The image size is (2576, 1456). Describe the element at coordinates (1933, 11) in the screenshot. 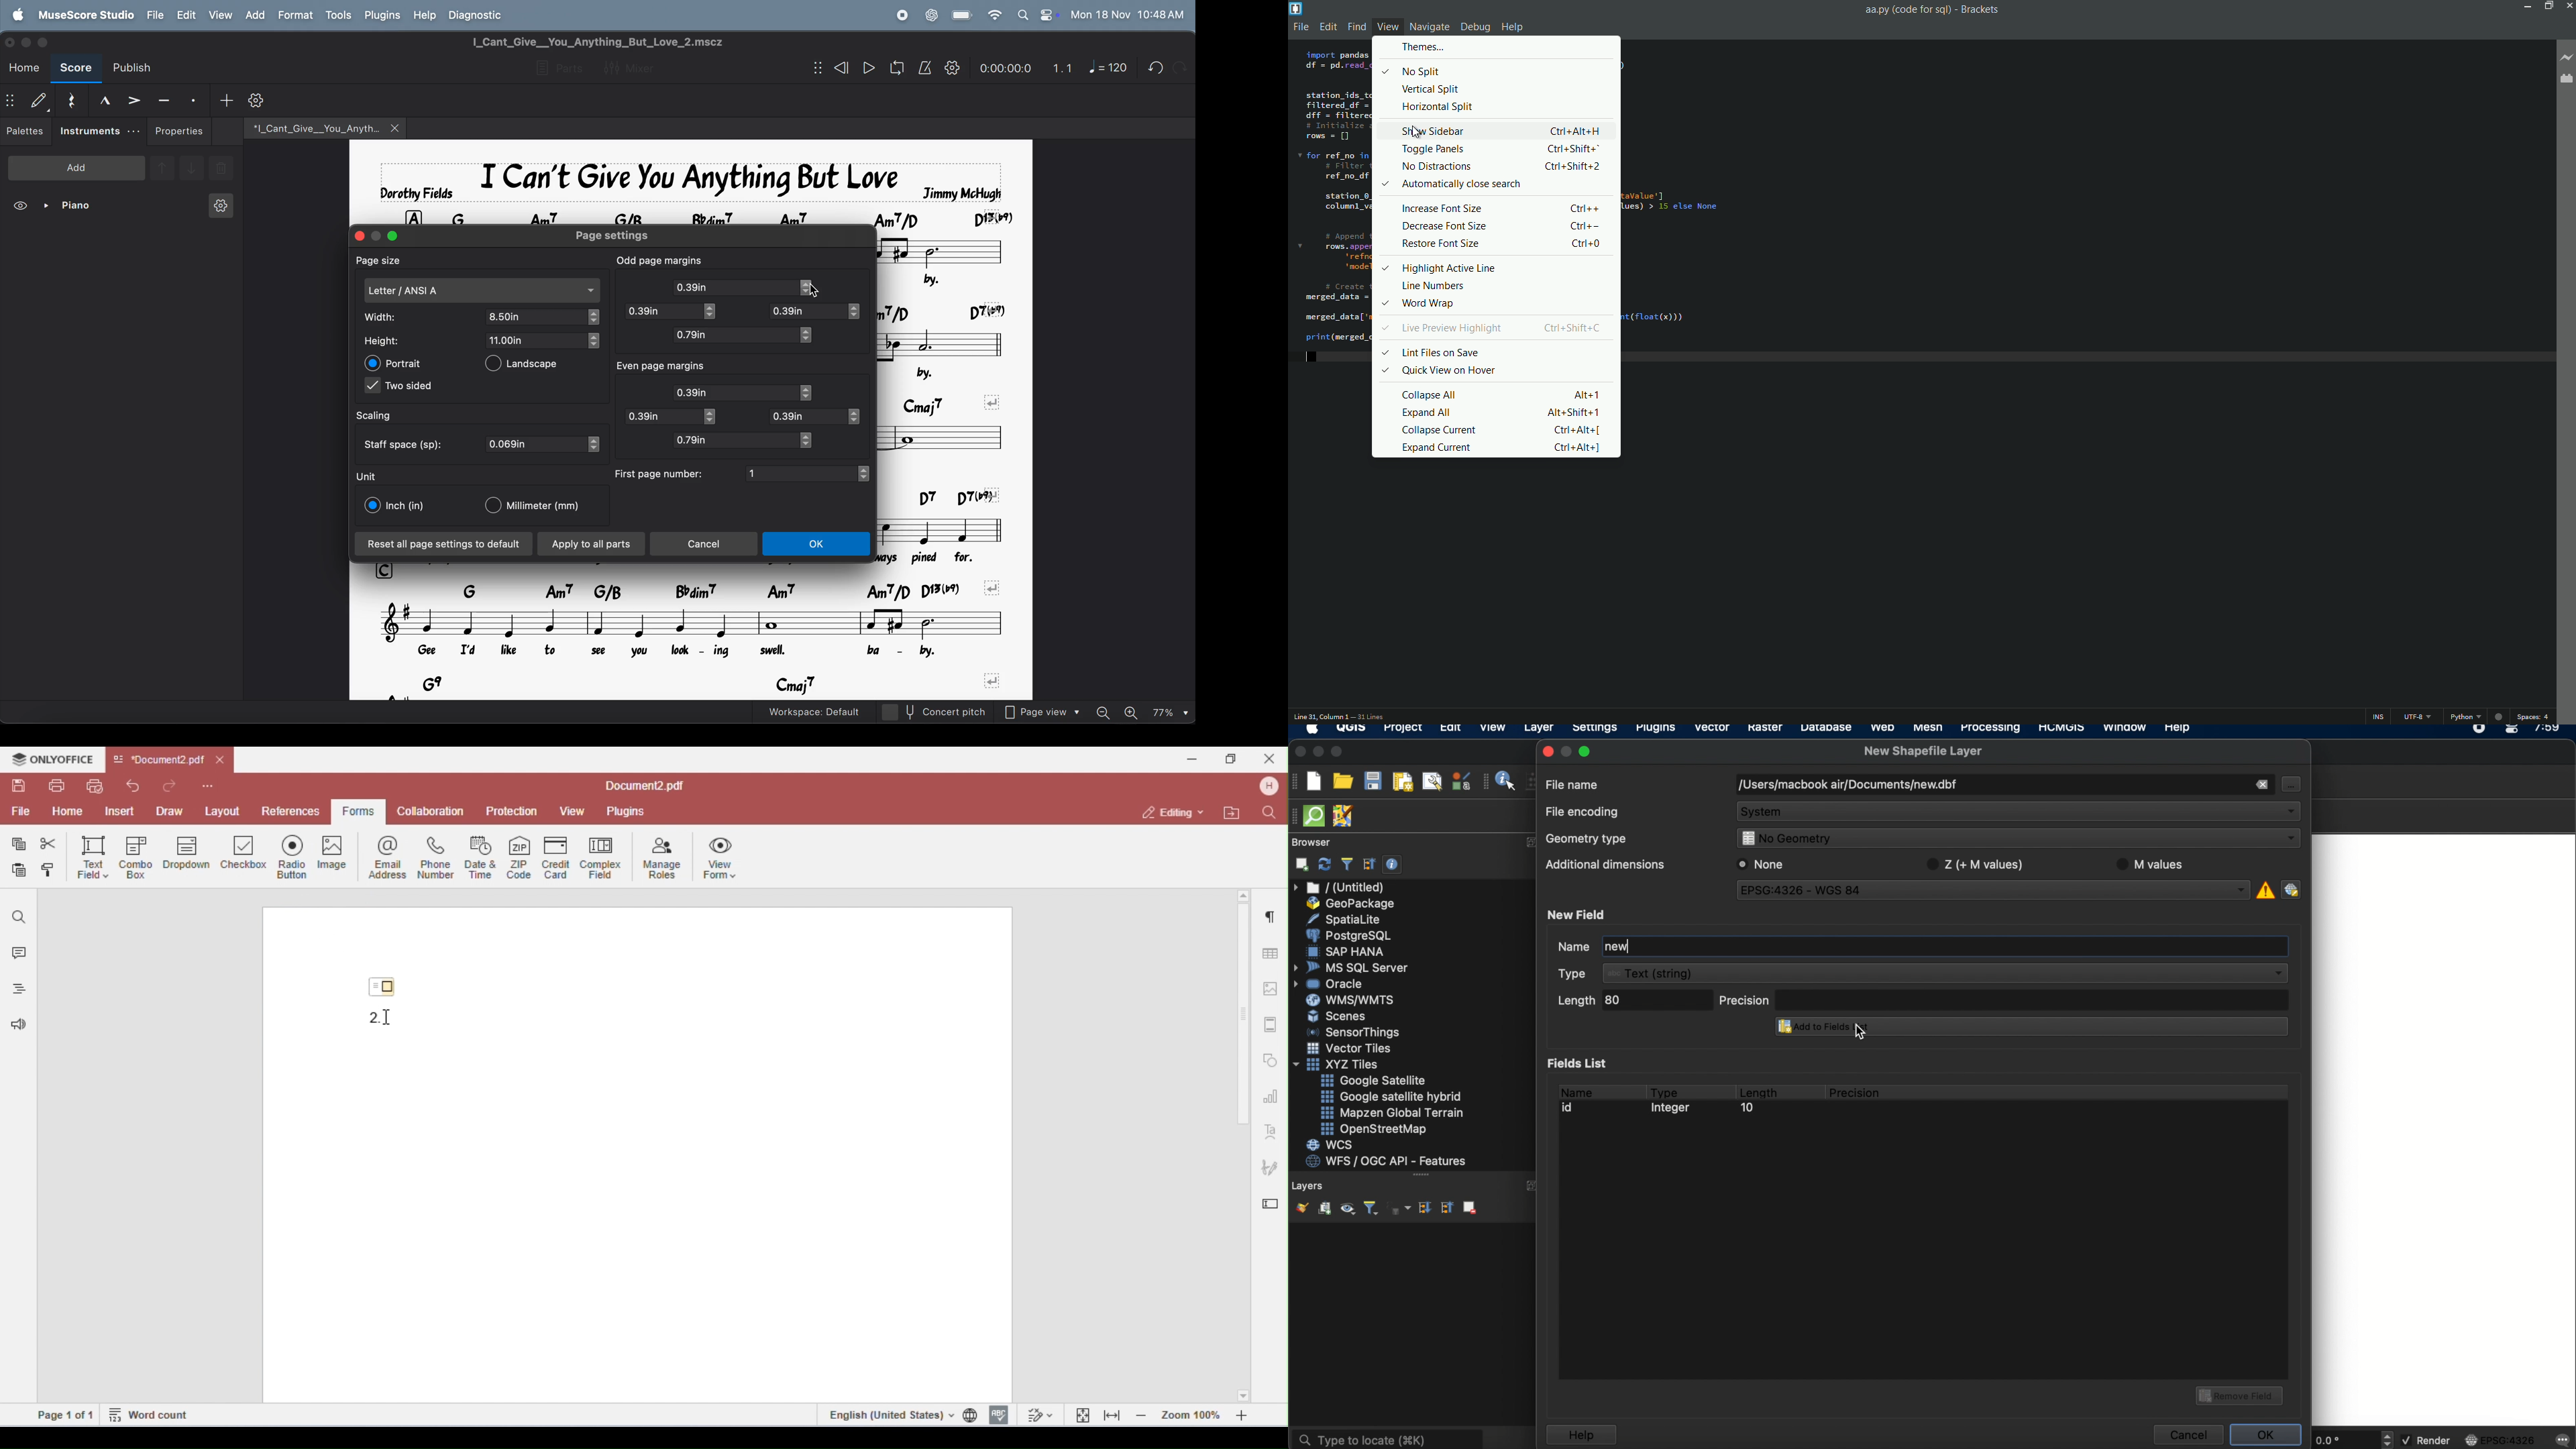

I see `aa.py (code for sq) - Brackets` at that location.